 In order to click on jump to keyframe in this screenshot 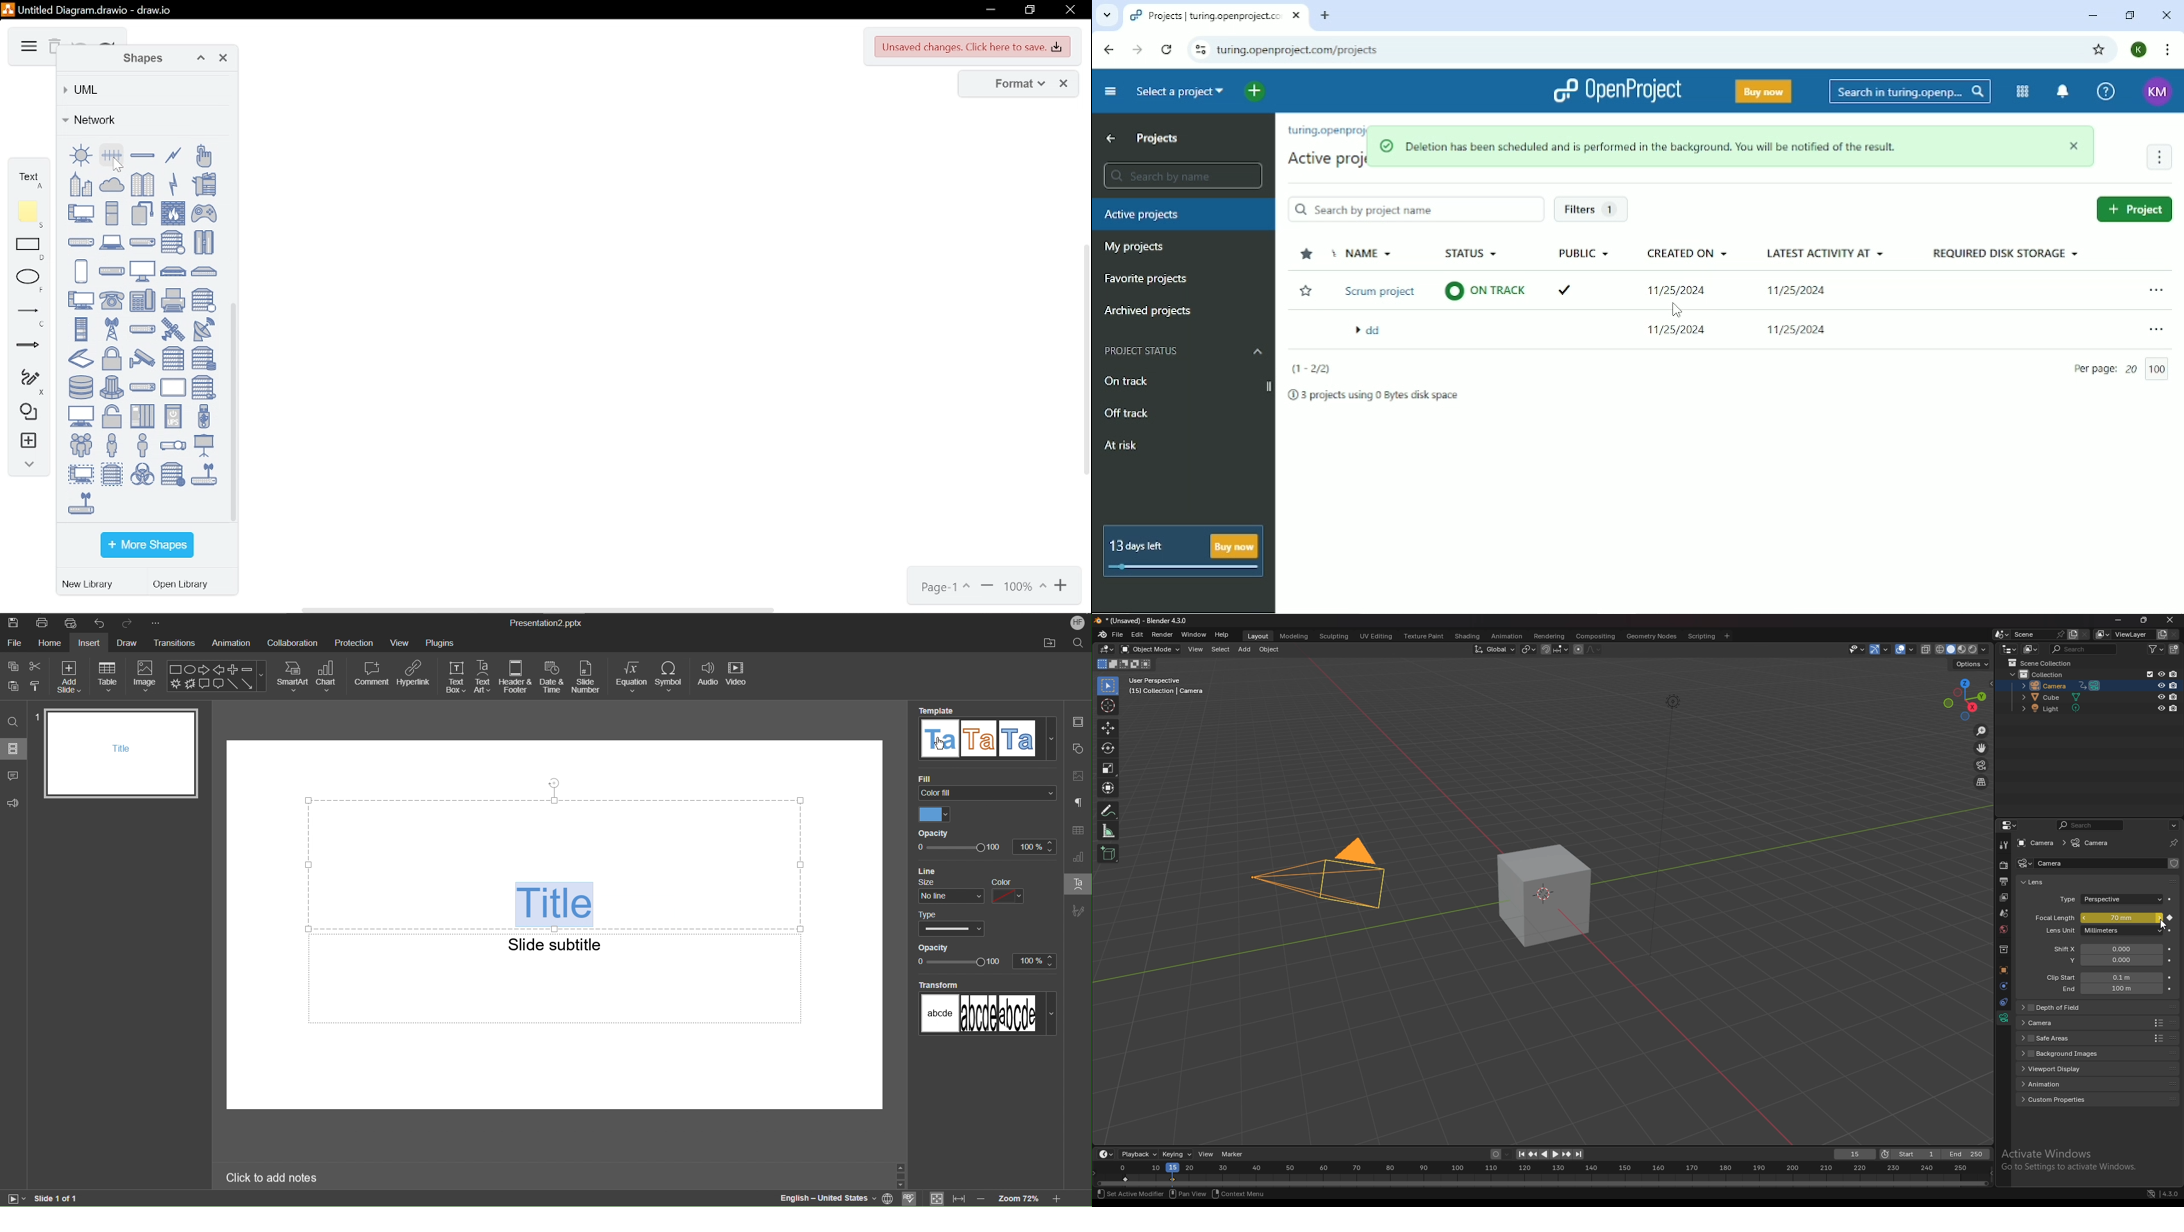, I will do `click(1532, 1155)`.